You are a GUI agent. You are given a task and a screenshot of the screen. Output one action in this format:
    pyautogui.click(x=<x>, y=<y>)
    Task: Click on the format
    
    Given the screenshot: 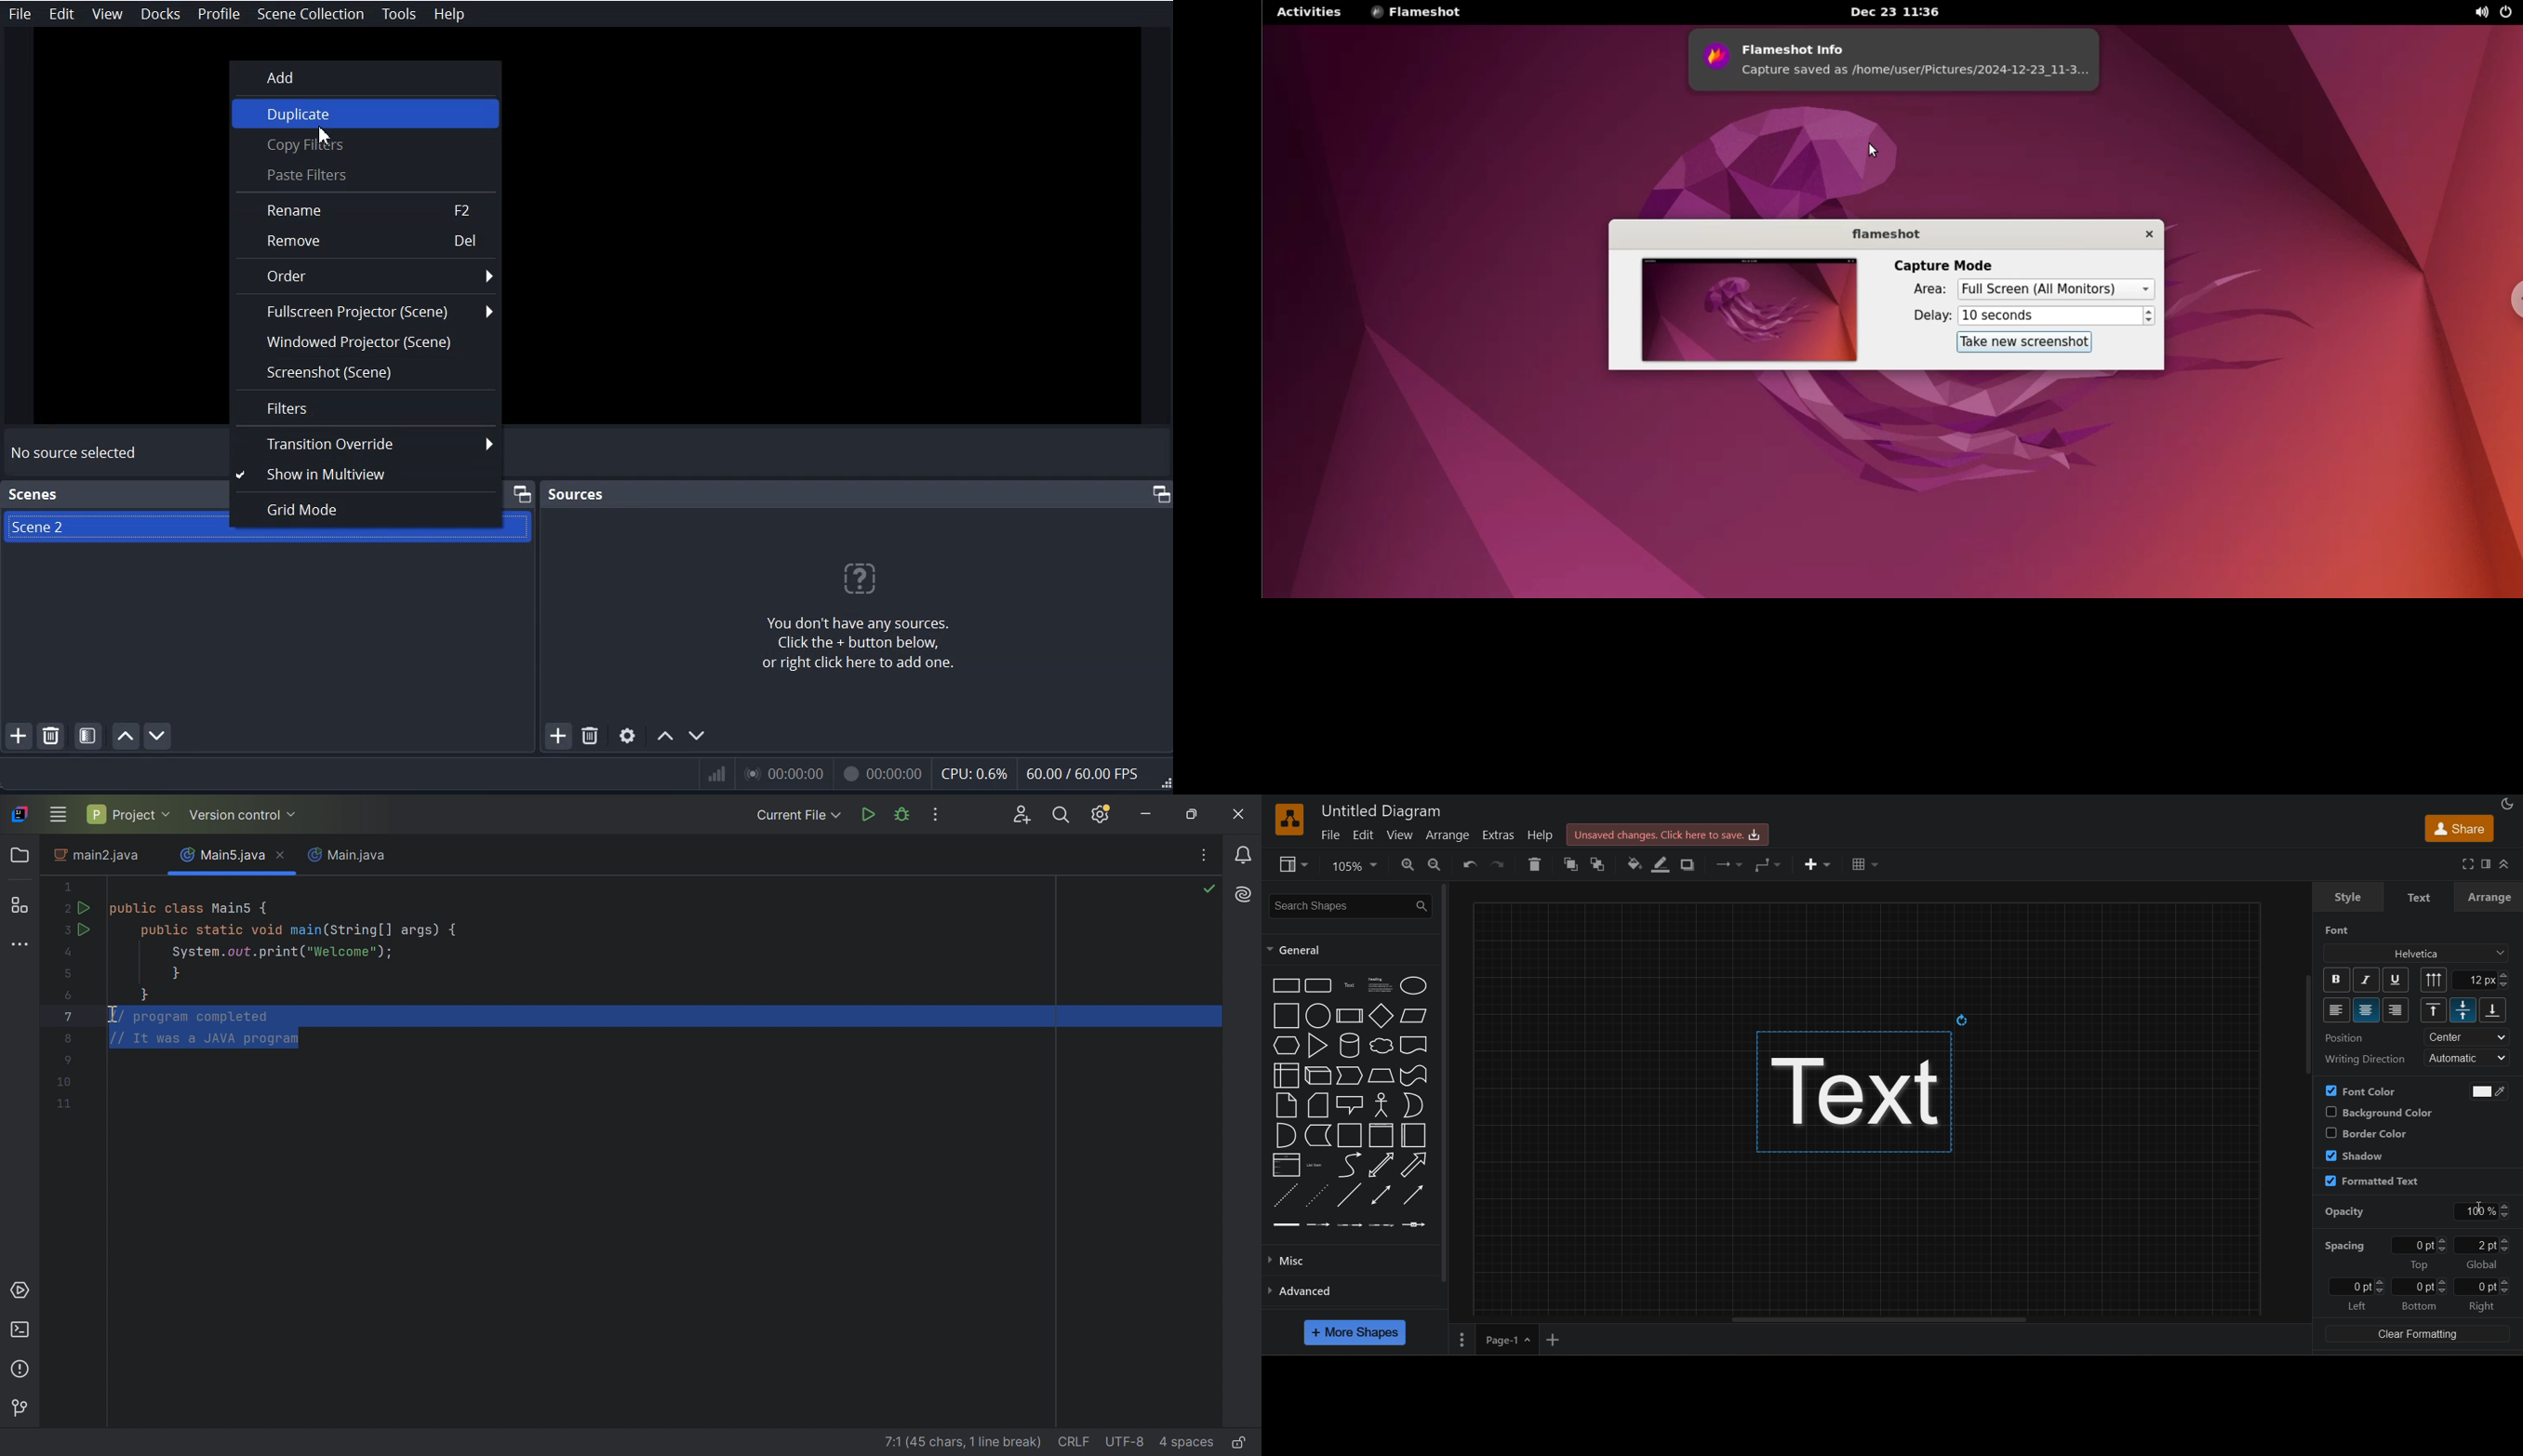 What is the action you would take?
    pyautogui.click(x=2484, y=863)
    